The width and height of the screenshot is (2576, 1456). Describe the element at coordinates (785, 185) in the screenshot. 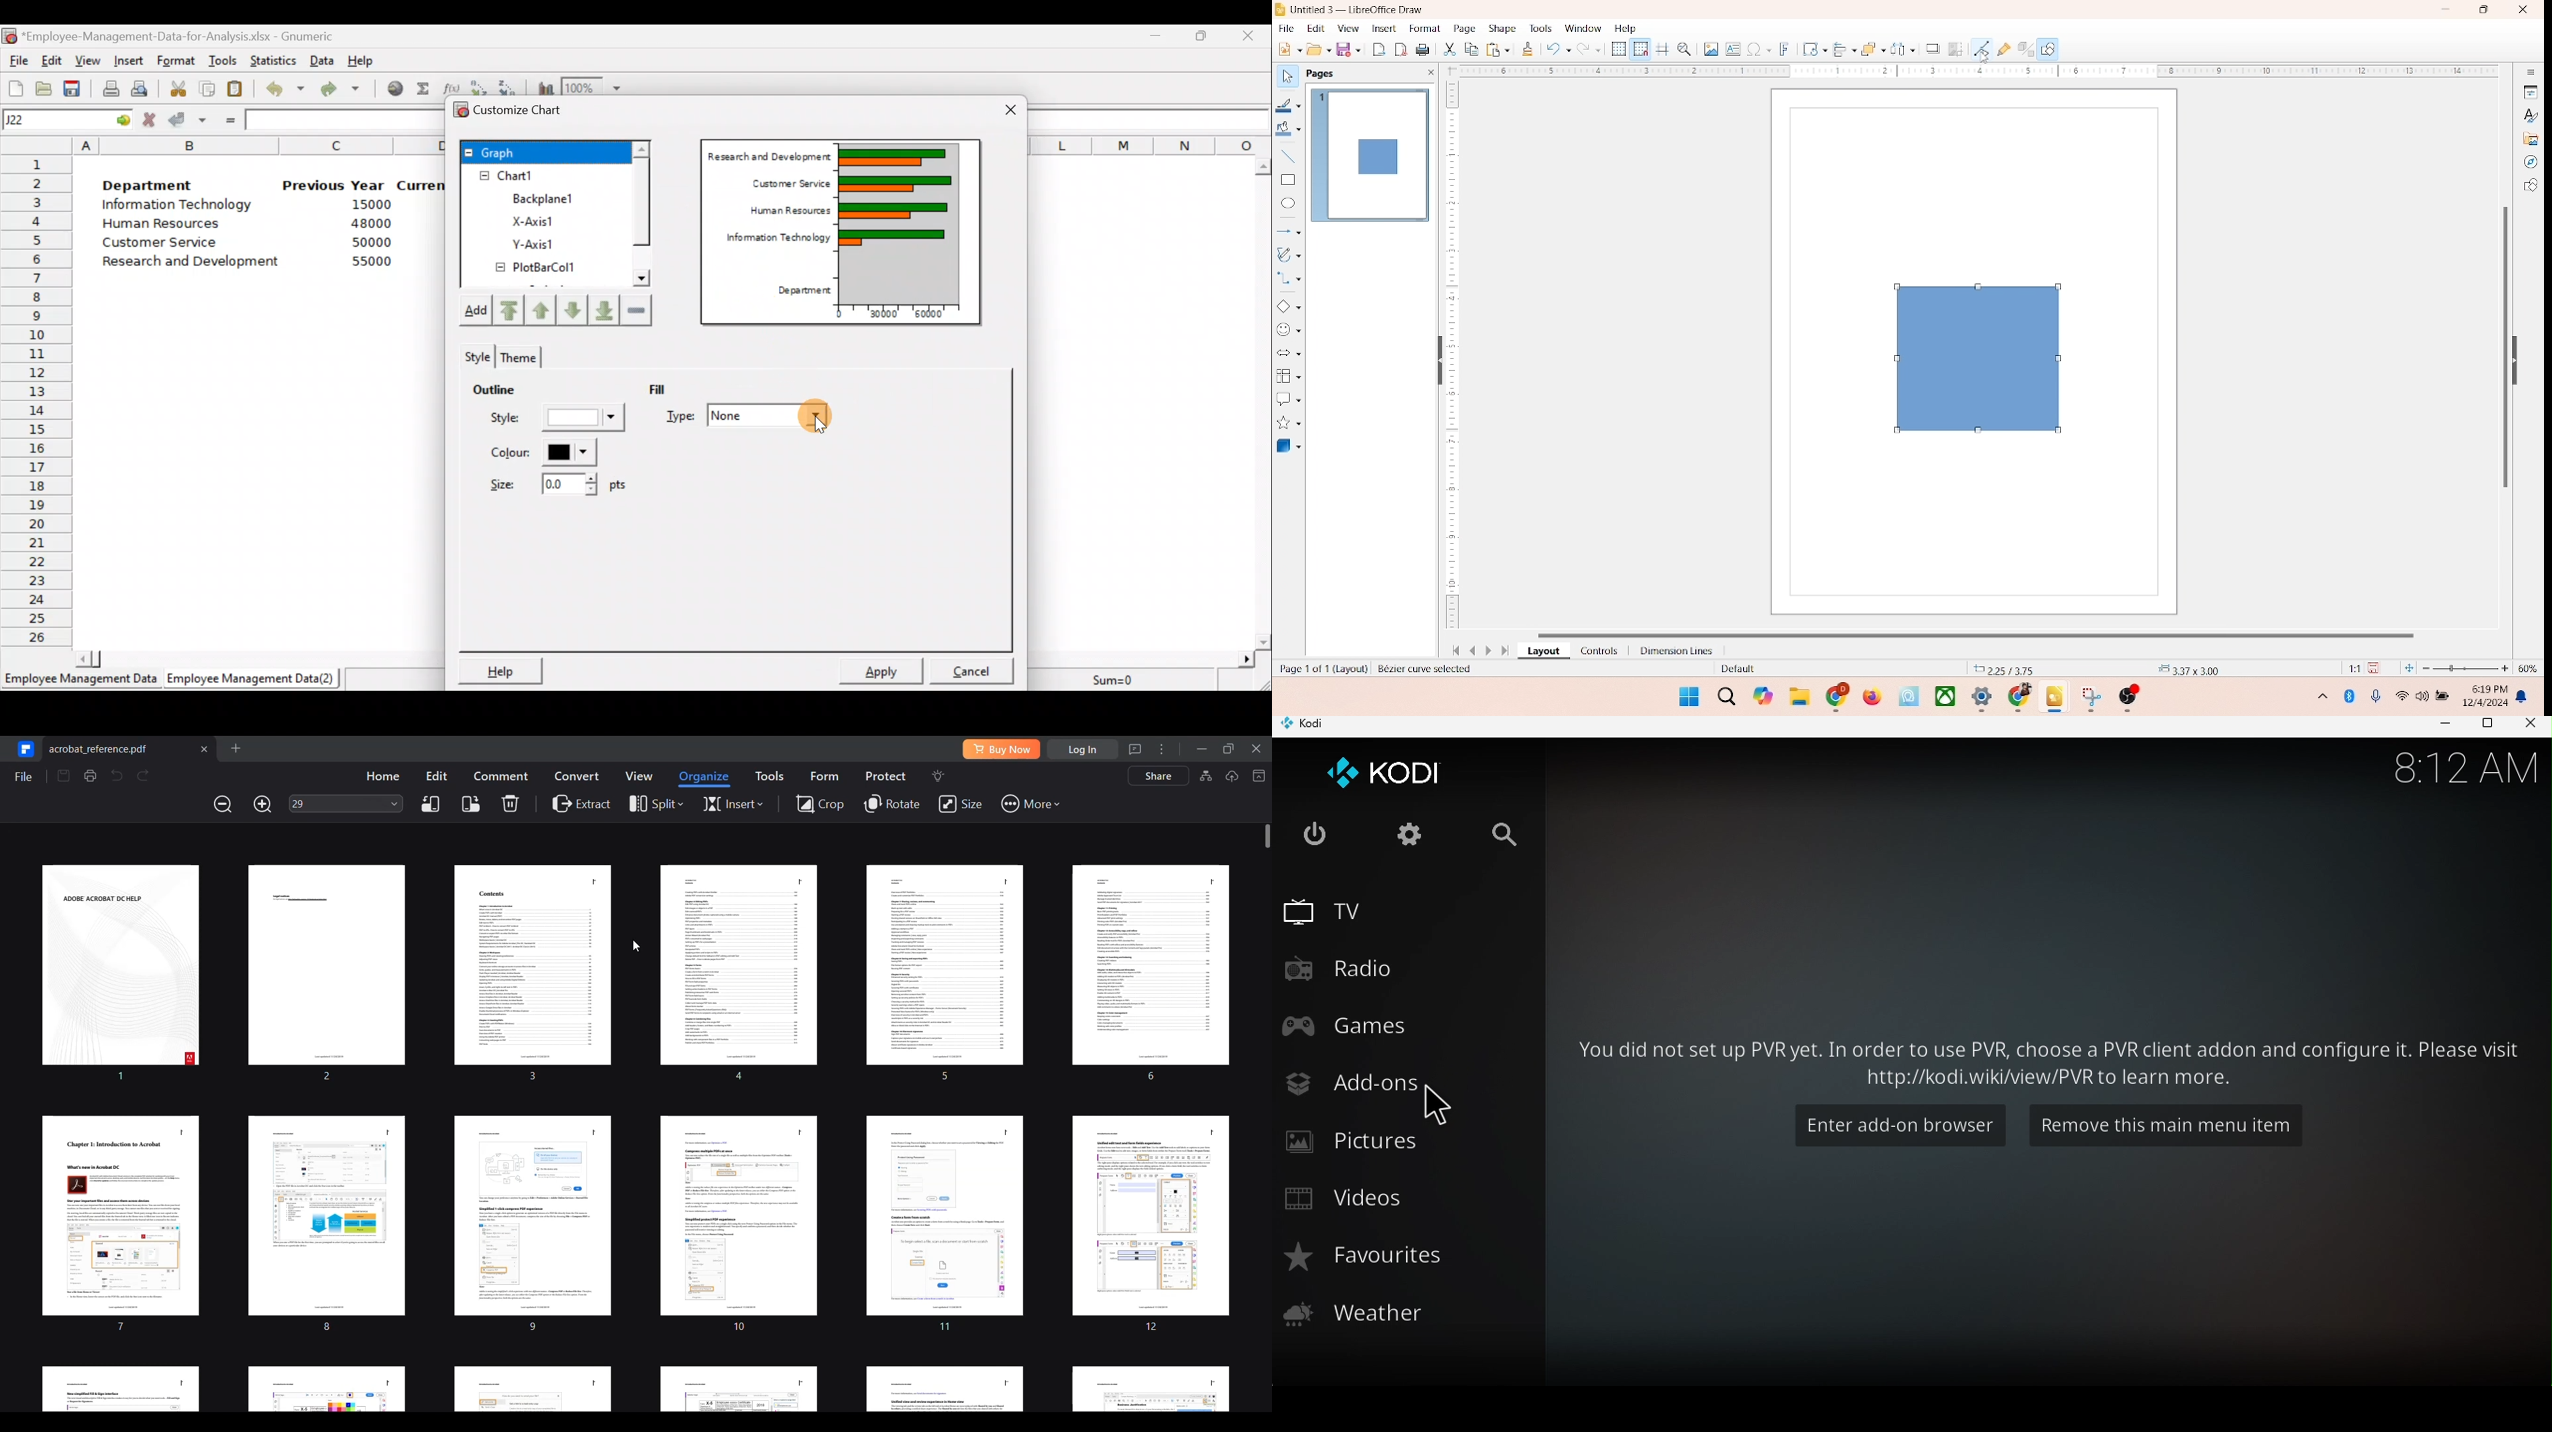

I see `Customer Service` at that location.